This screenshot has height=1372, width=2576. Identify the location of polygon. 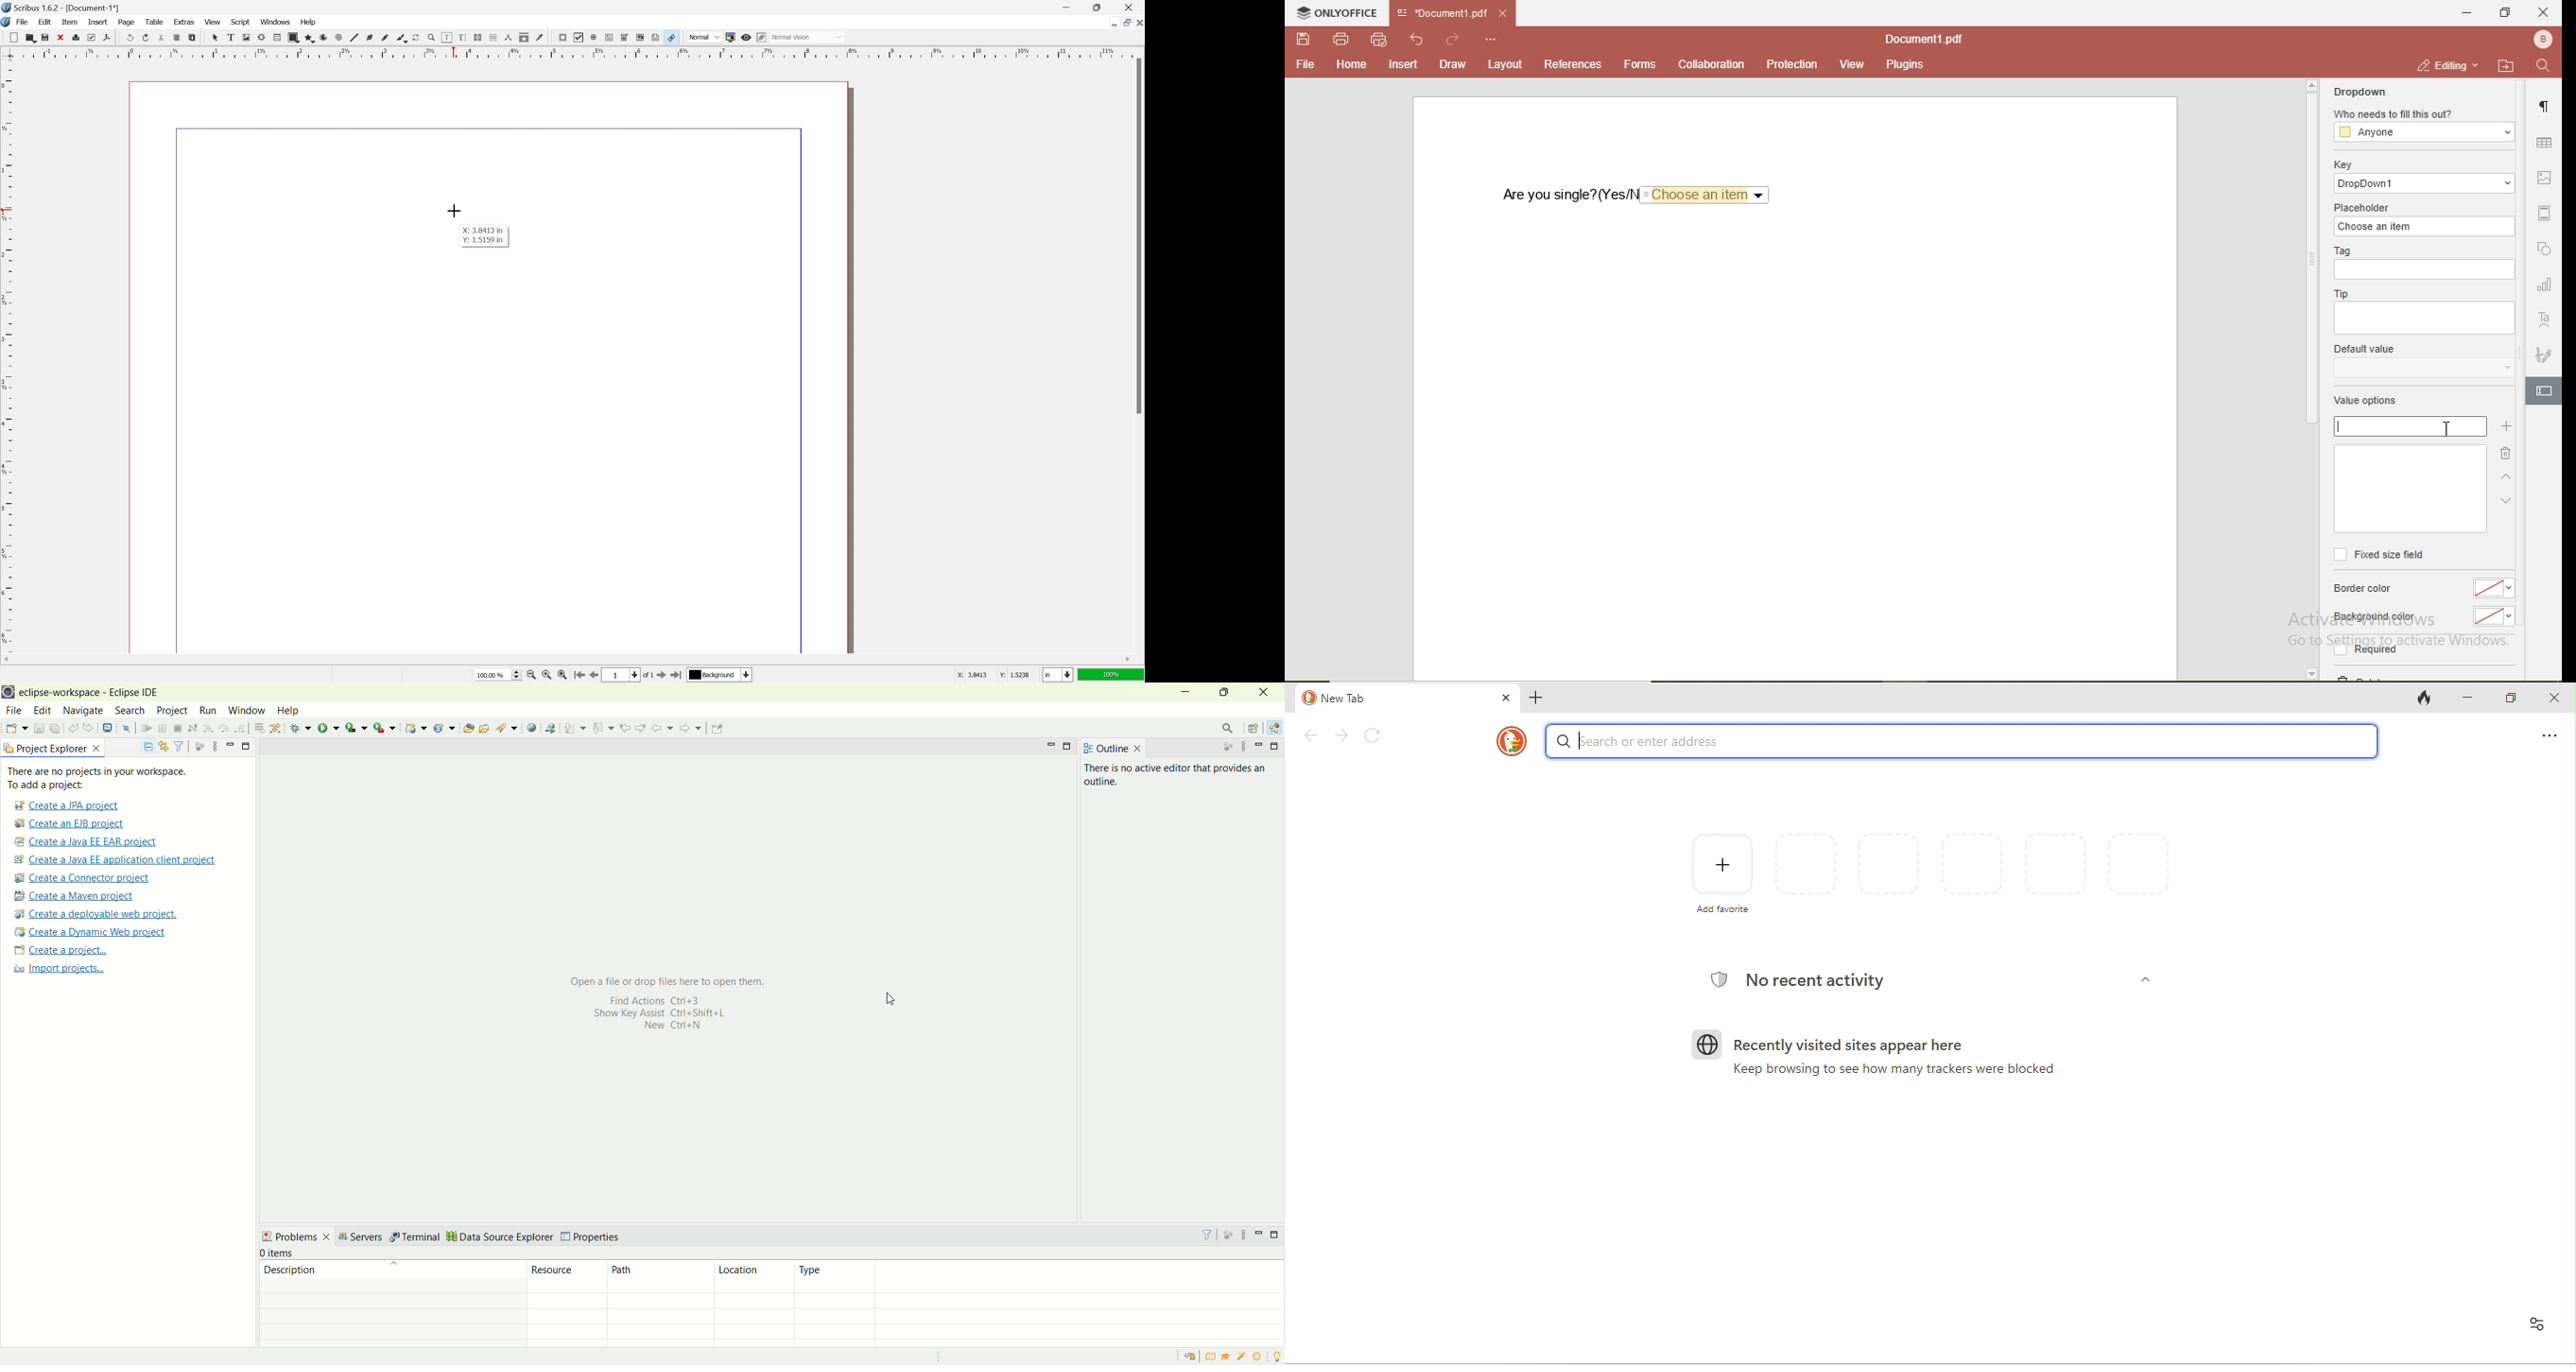
(309, 38).